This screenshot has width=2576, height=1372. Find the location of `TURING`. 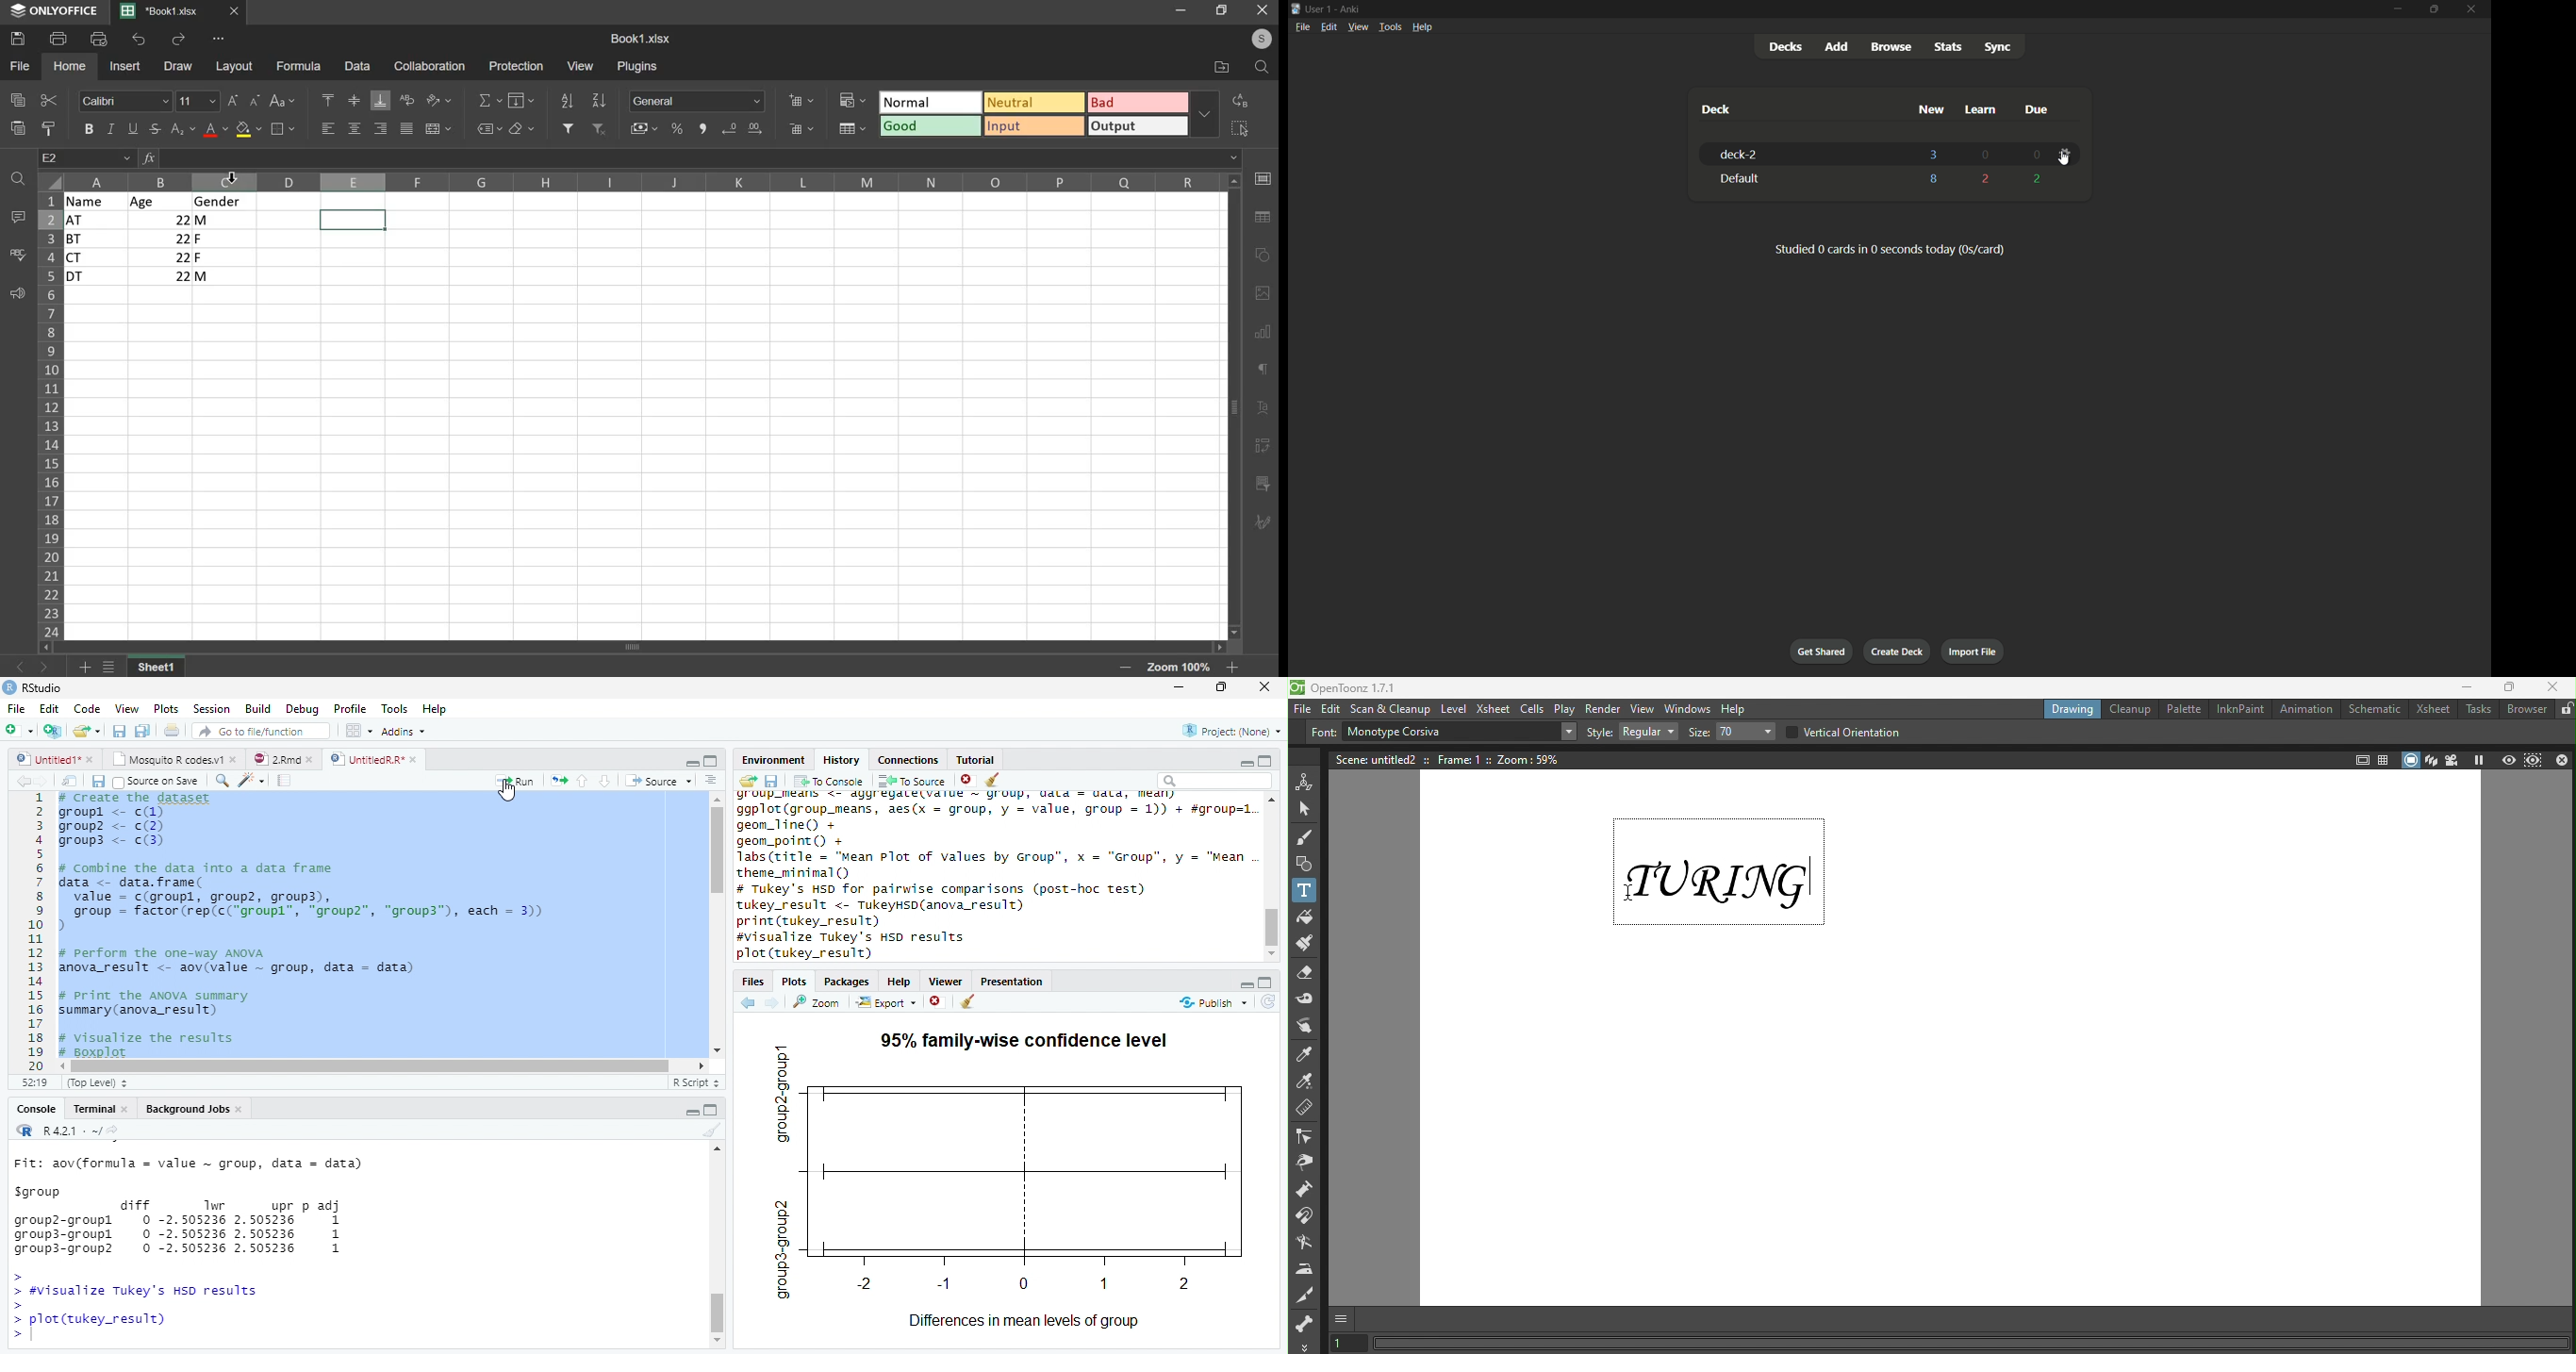

TURING is located at coordinates (1725, 867).